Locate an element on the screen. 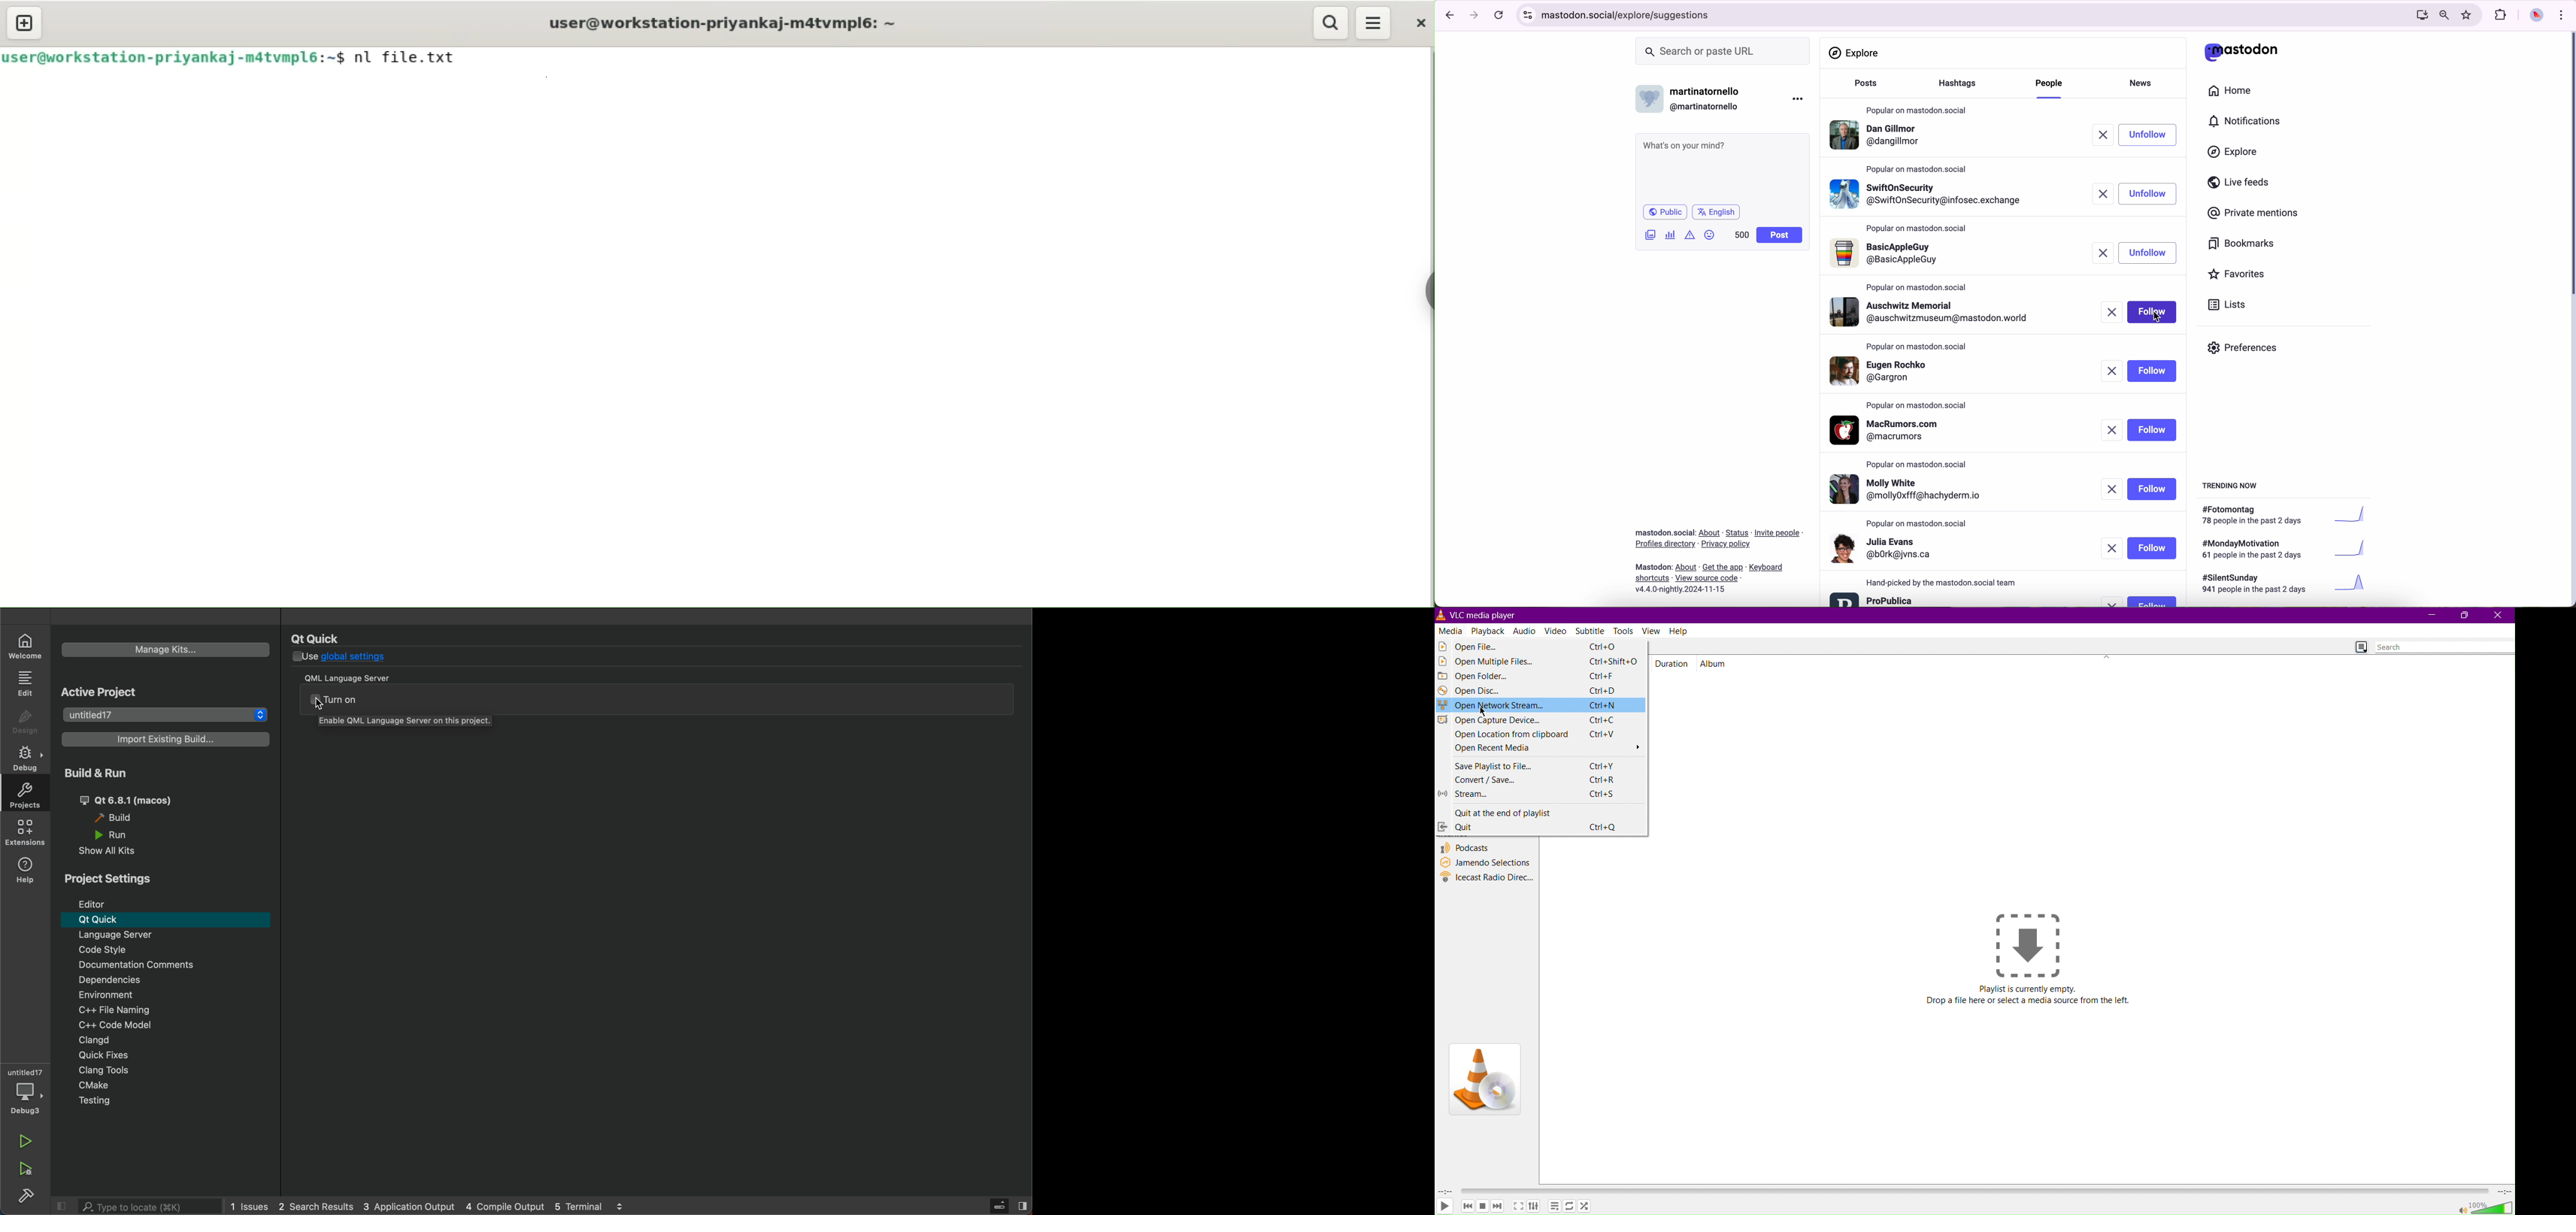  remove is located at coordinates (2114, 372).